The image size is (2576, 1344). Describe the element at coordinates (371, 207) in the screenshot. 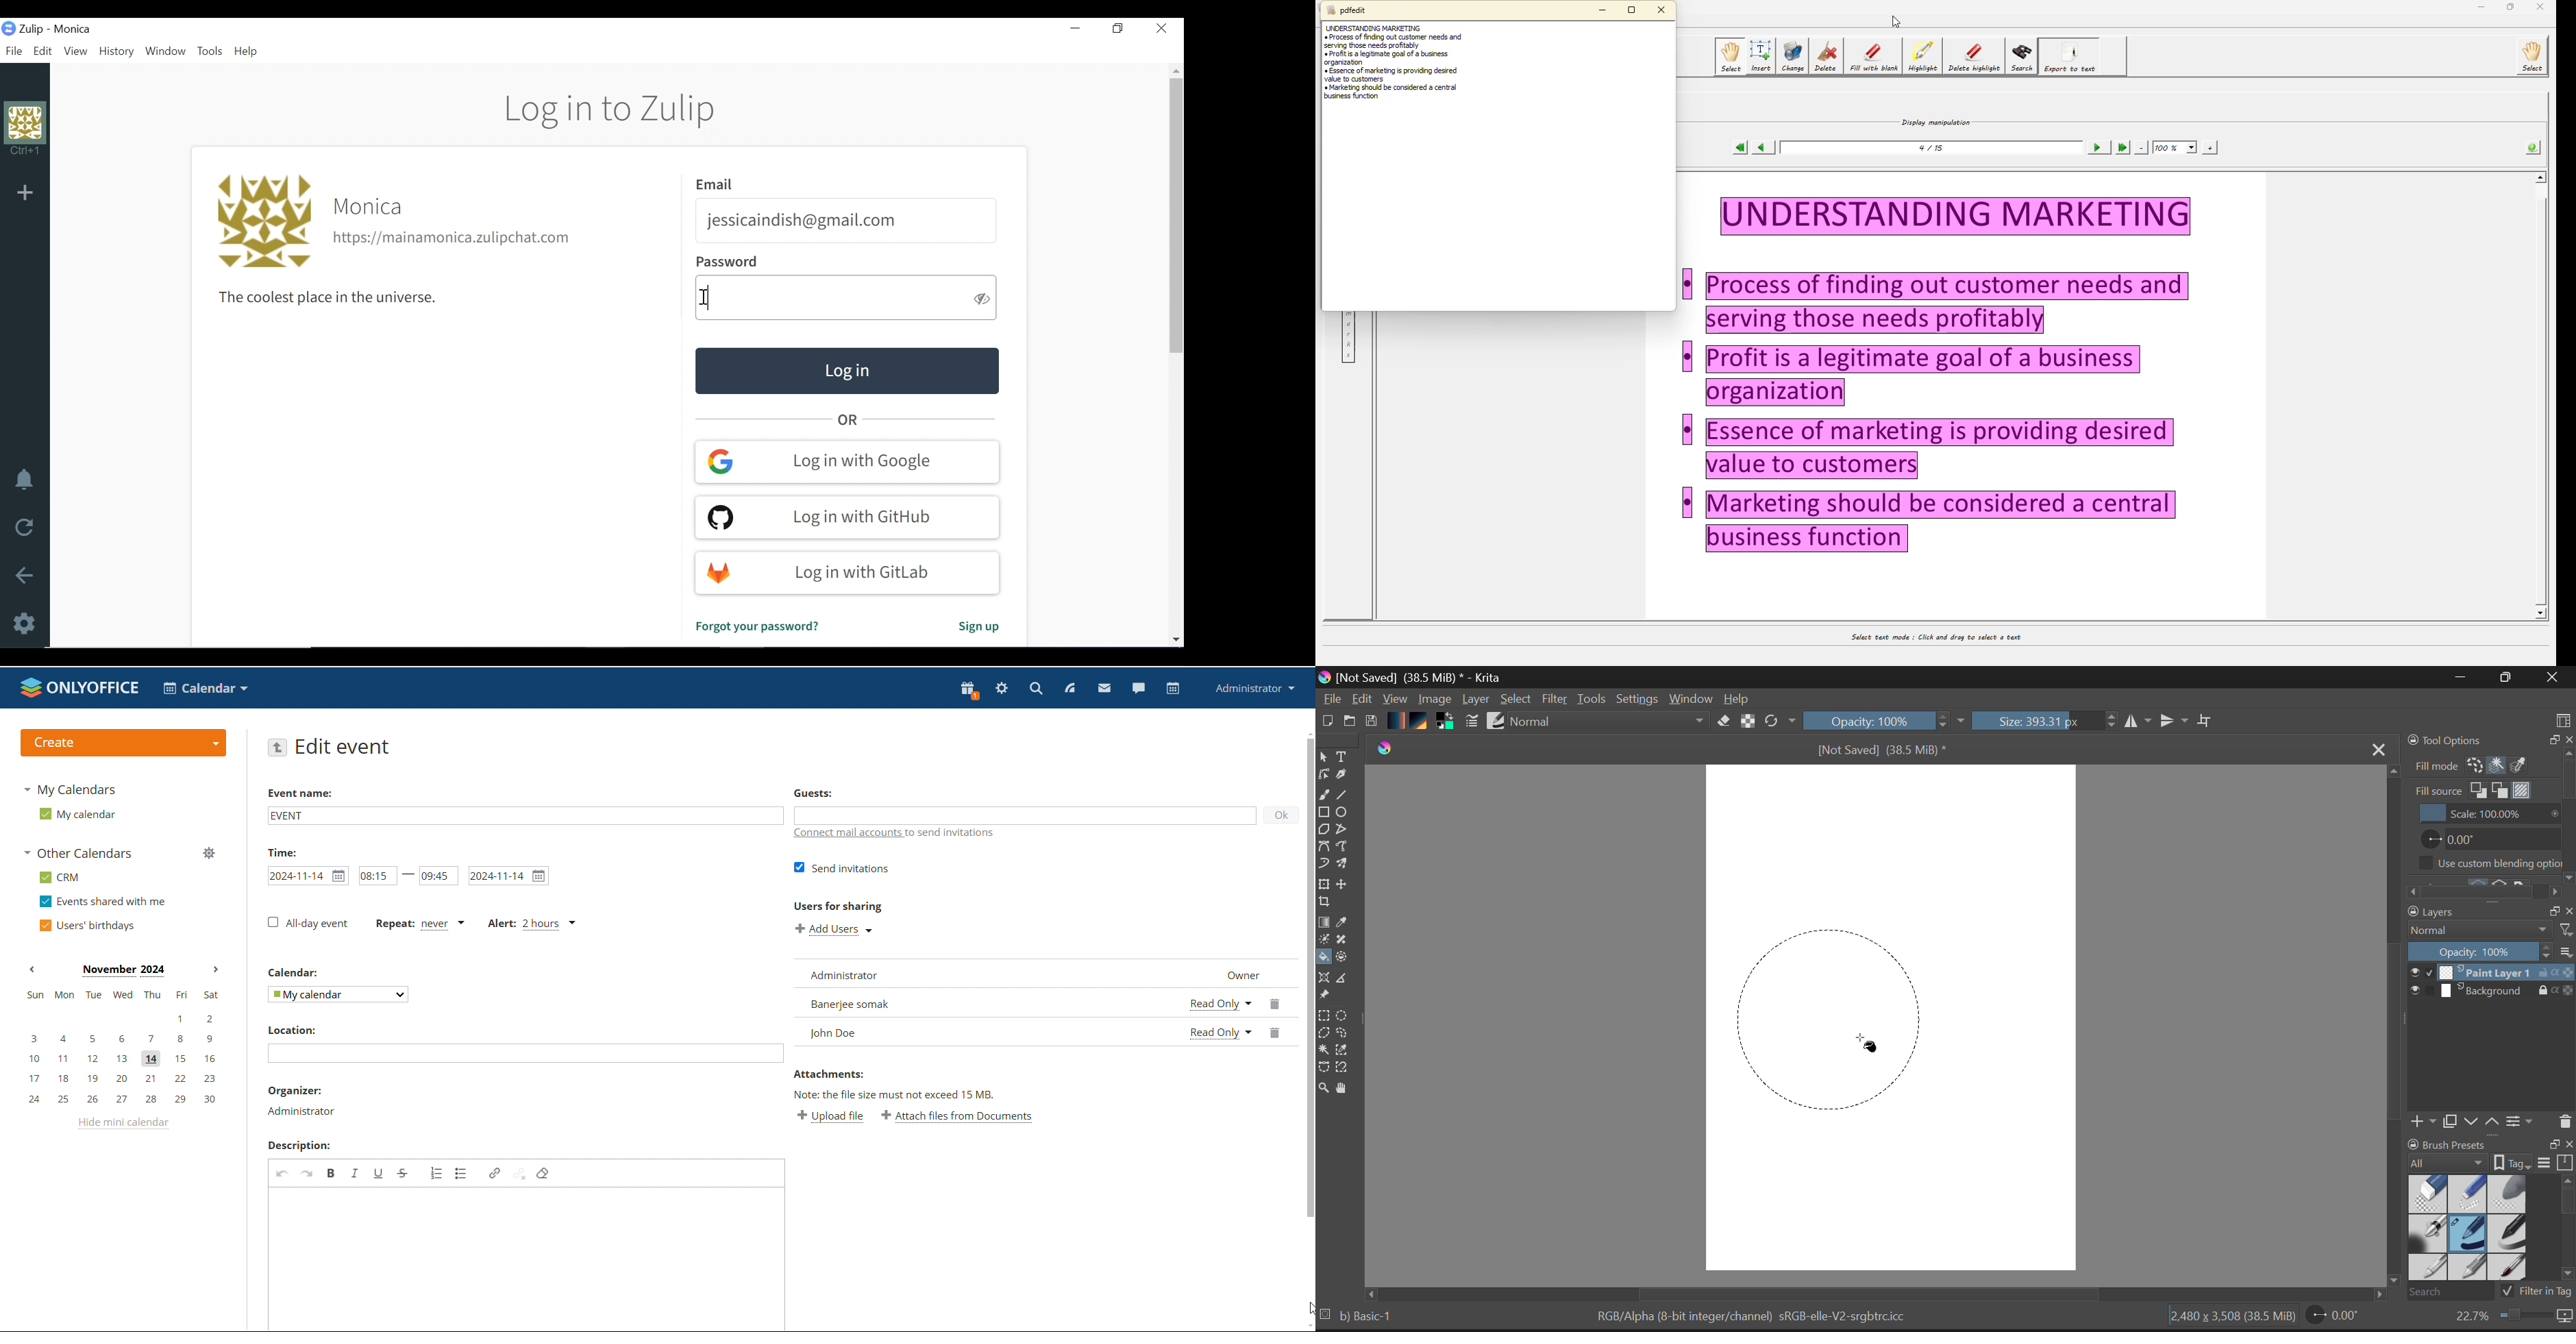

I see `Organisation name` at that location.